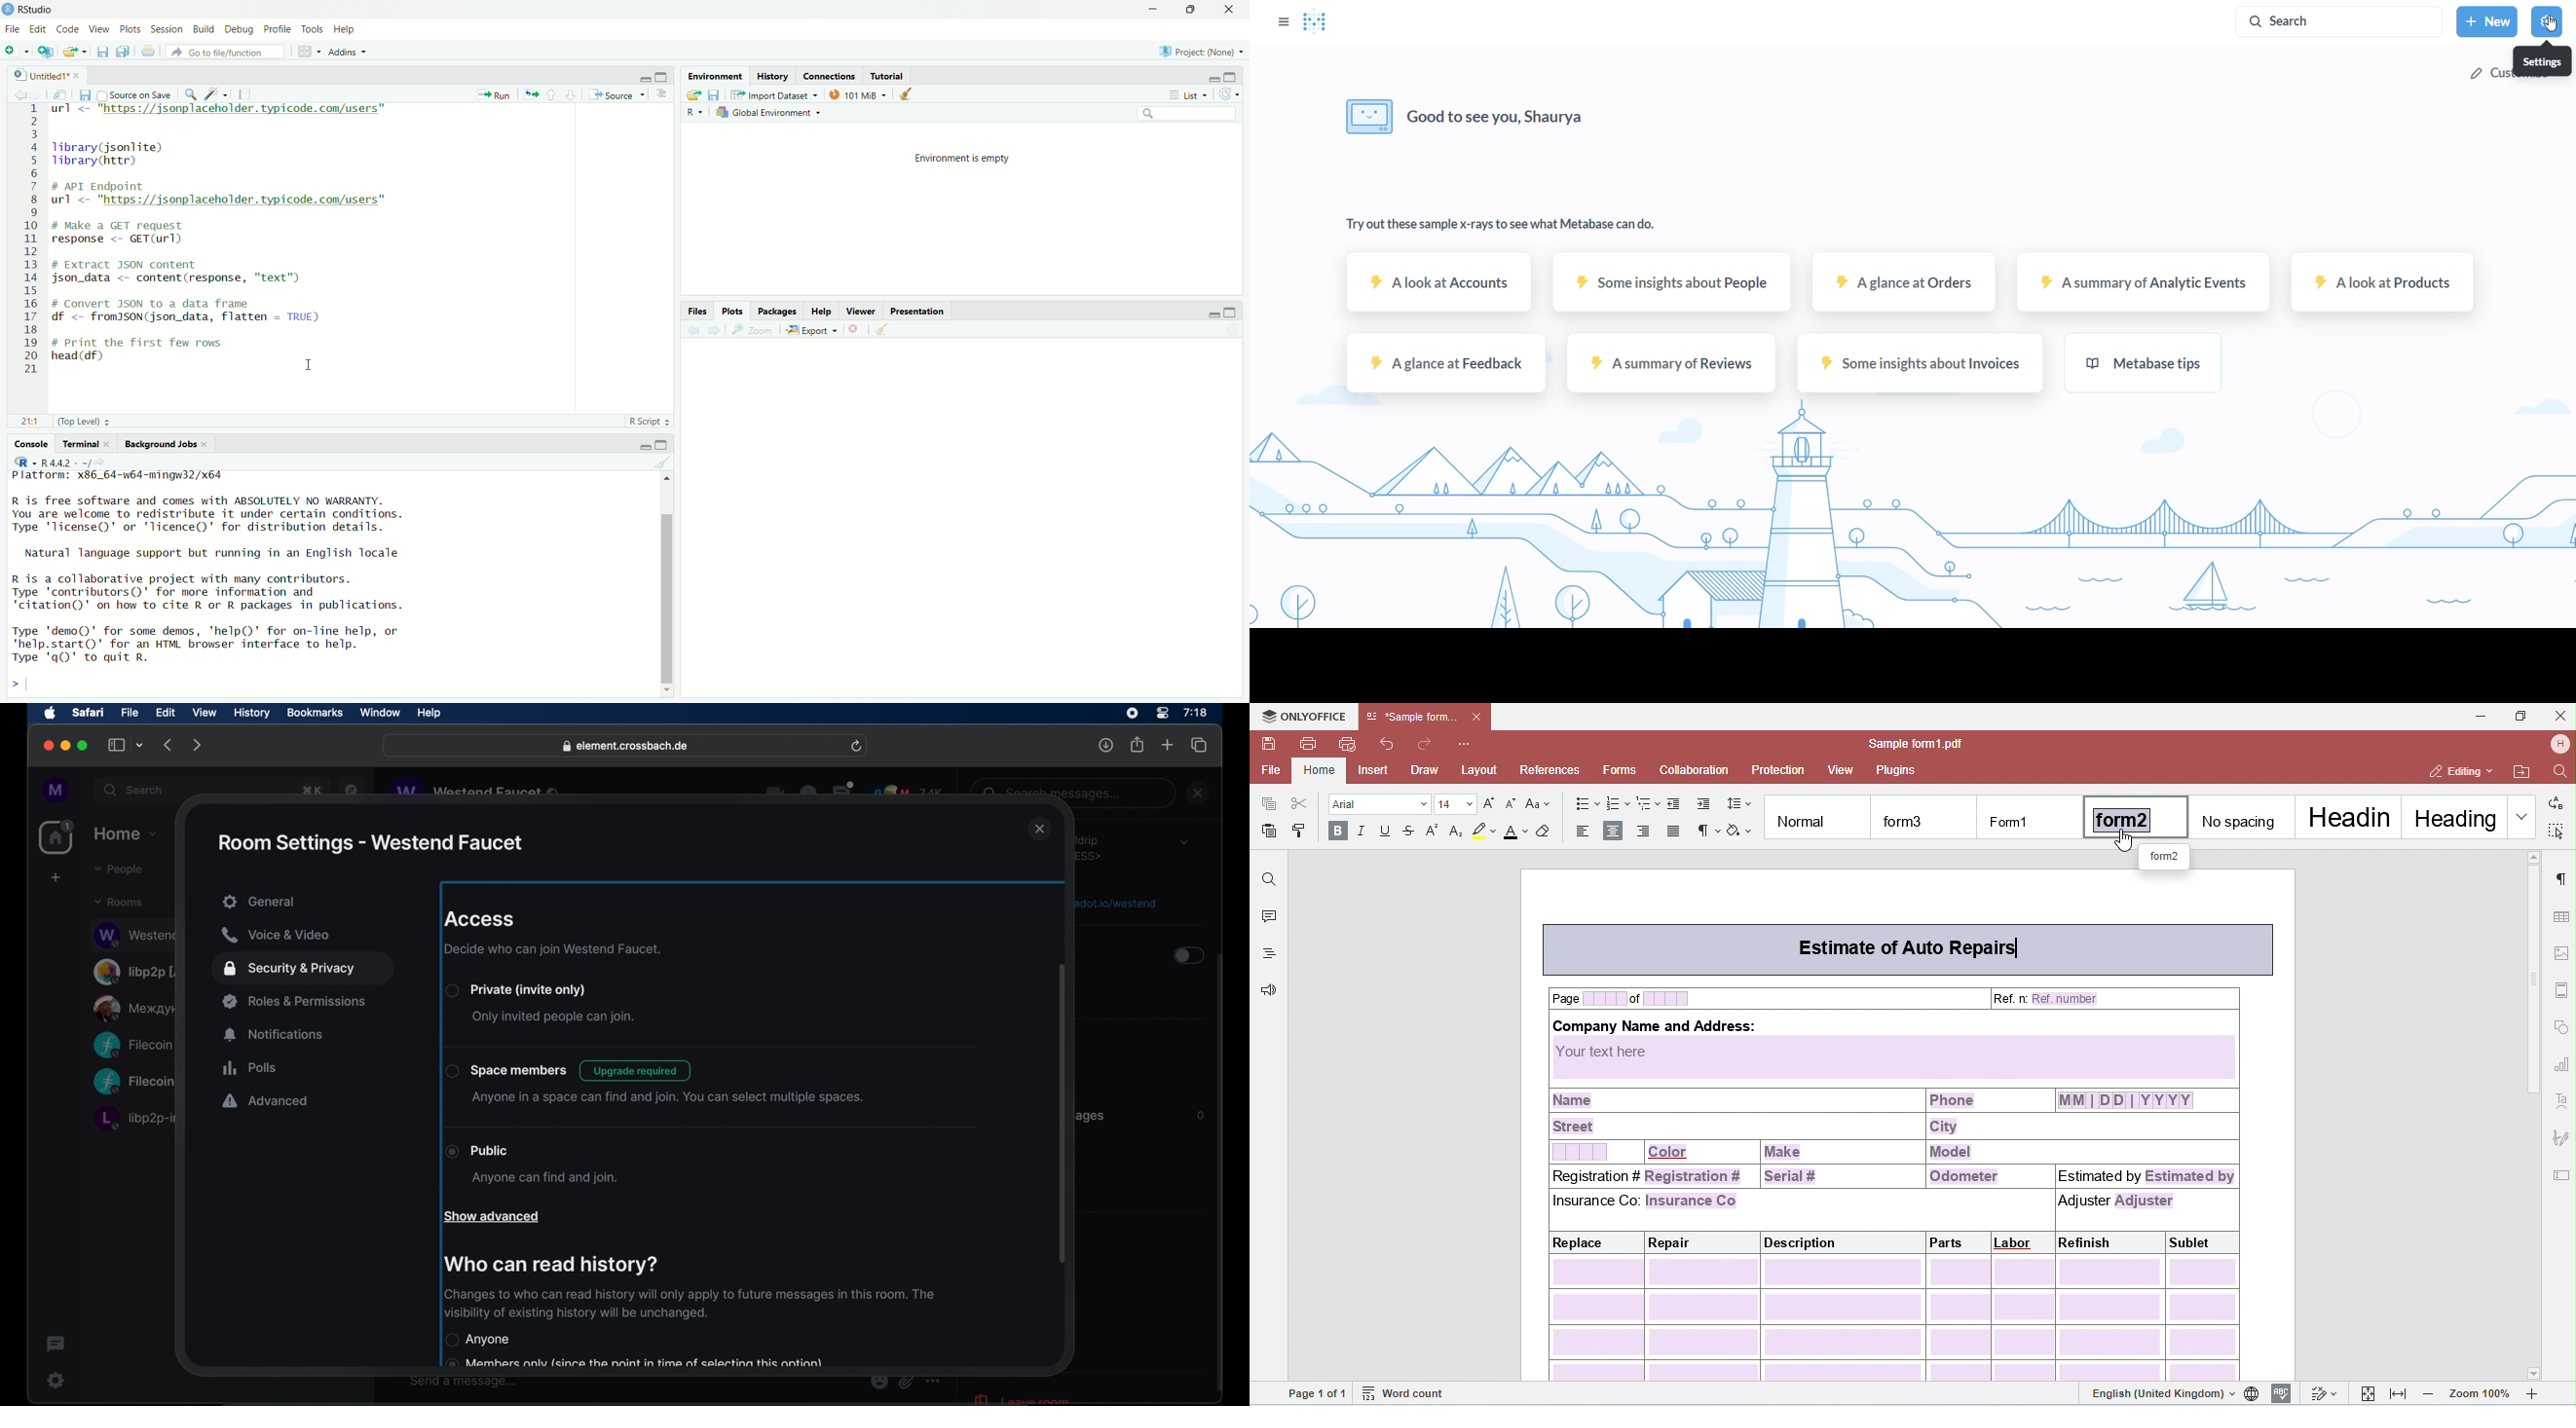 This screenshot has width=2576, height=1428. What do you see at coordinates (693, 95) in the screenshot?
I see `Load` at bounding box center [693, 95].